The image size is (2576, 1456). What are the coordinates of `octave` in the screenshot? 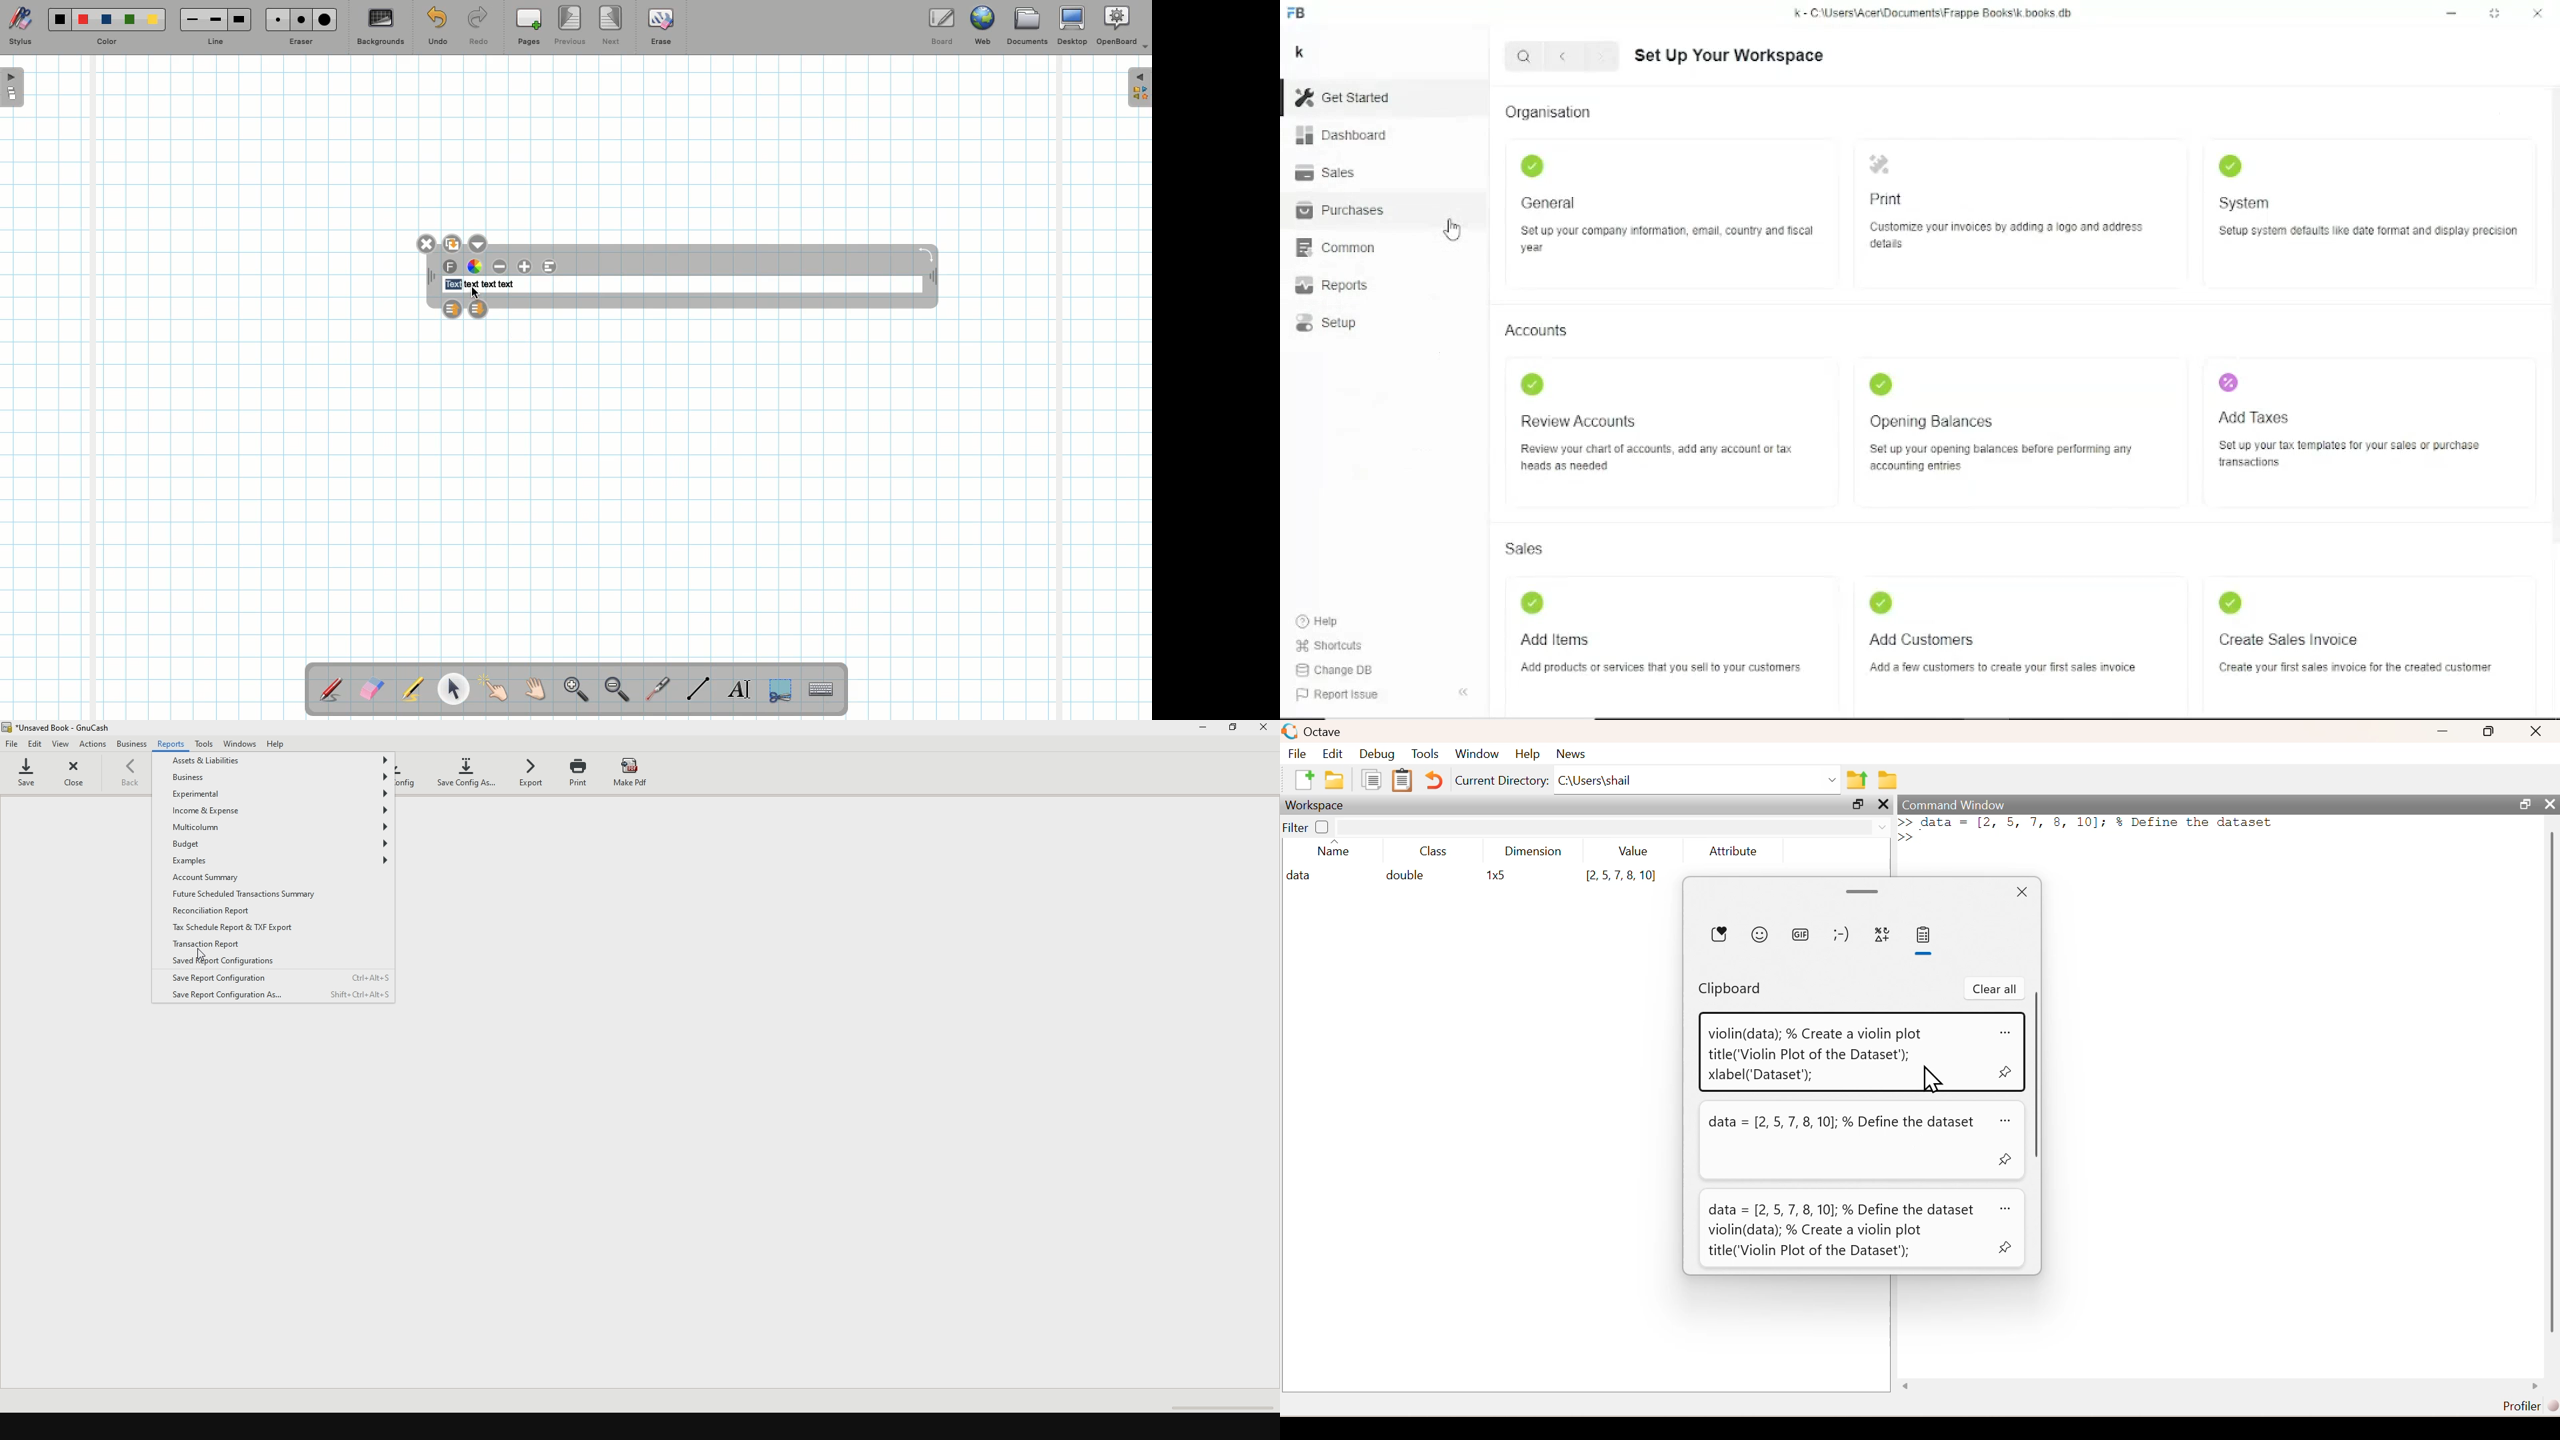 It's located at (1325, 733).